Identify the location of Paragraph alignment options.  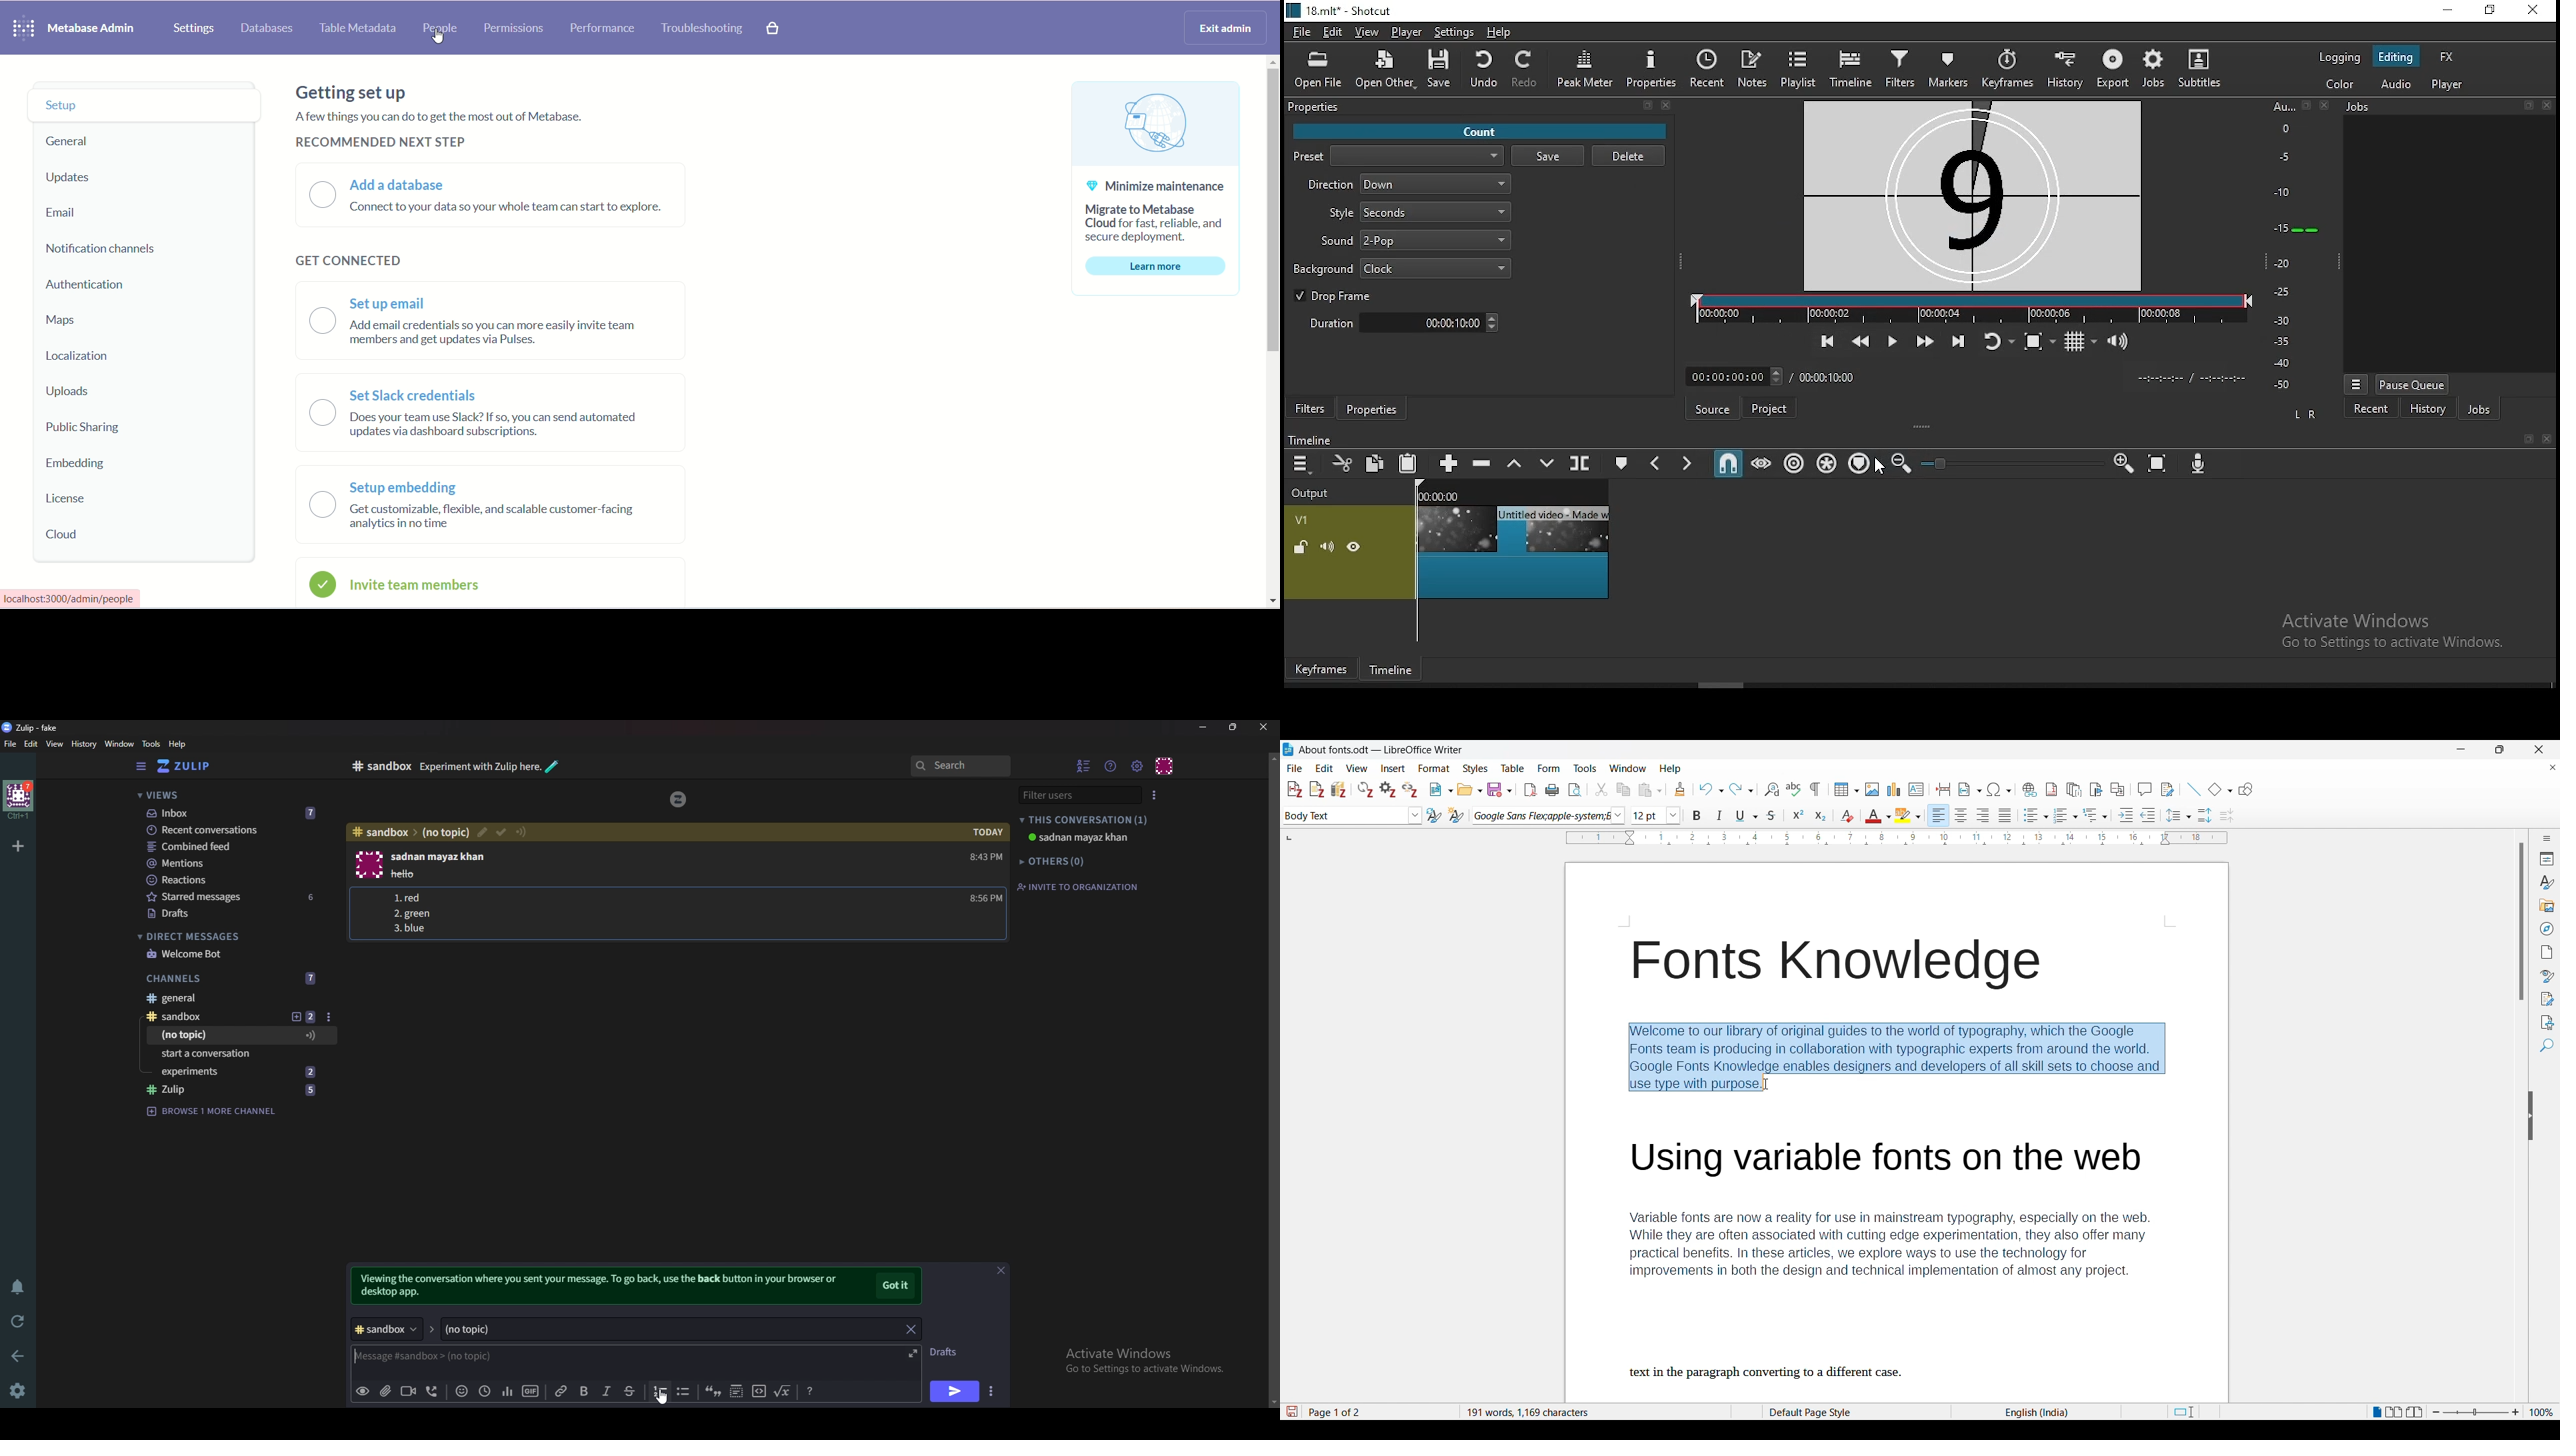
(1971, 815).